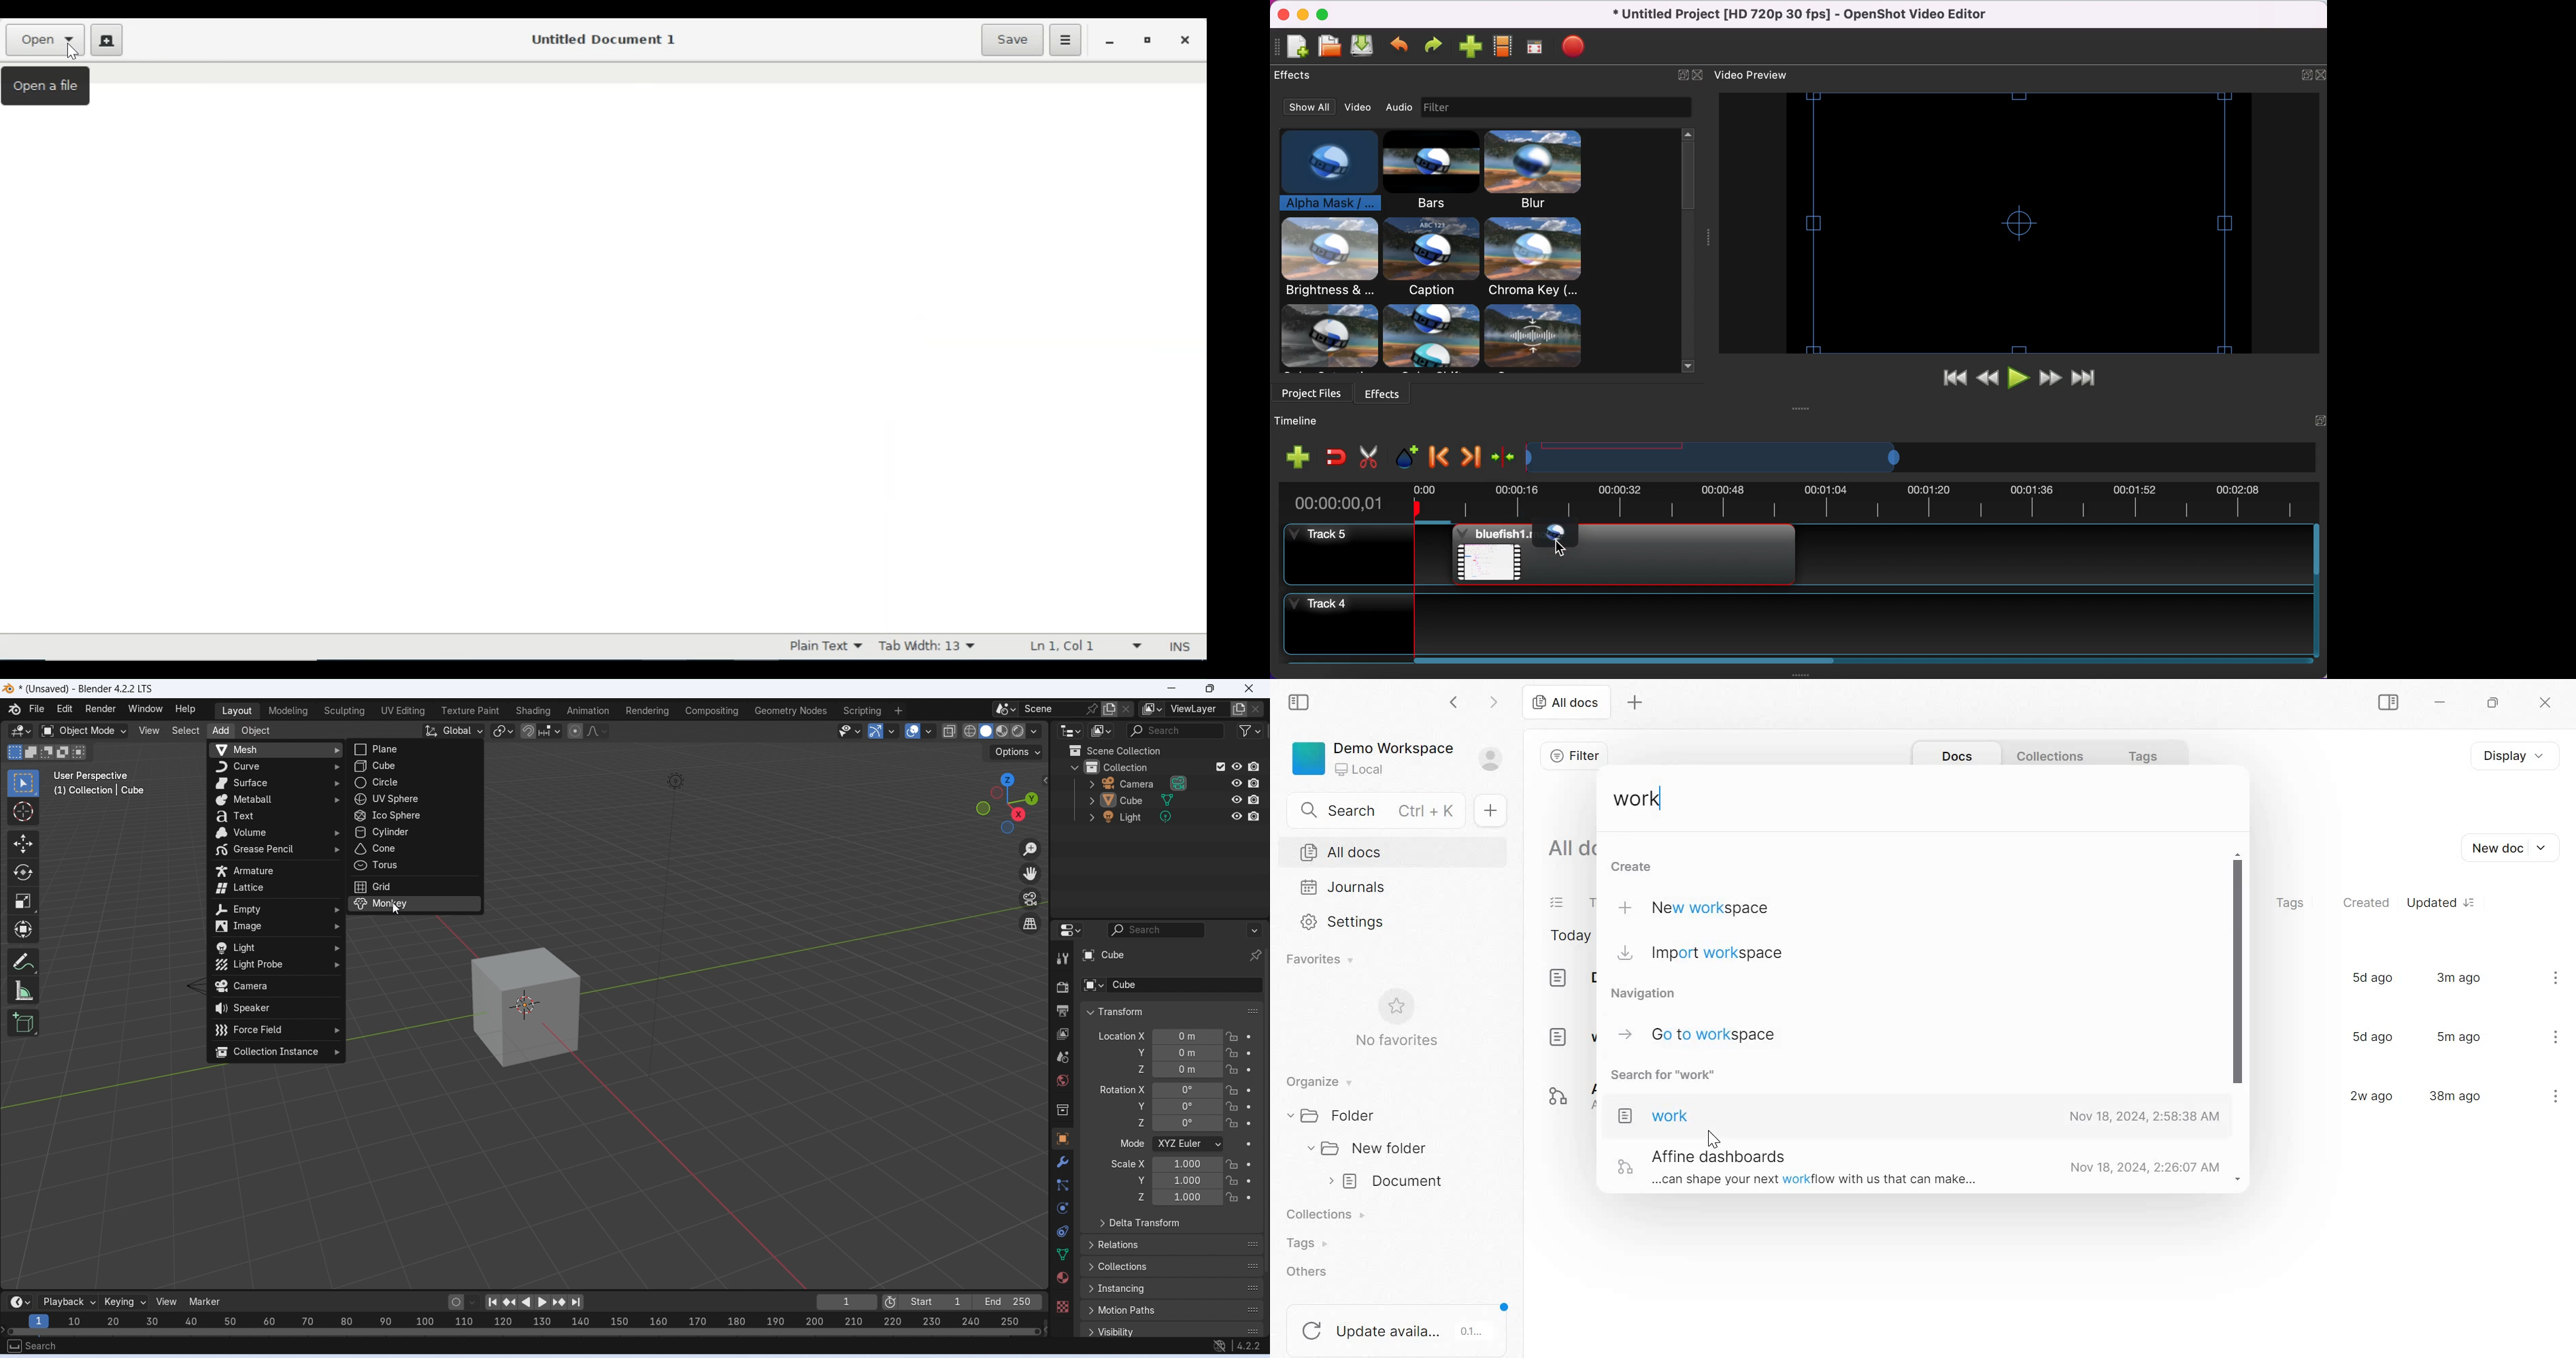 The image size is (2576, 1372). What do you see at coordinates (1063, 1161) in the screenshot?
I see `modifier` at bounding box center [1063, 1161].